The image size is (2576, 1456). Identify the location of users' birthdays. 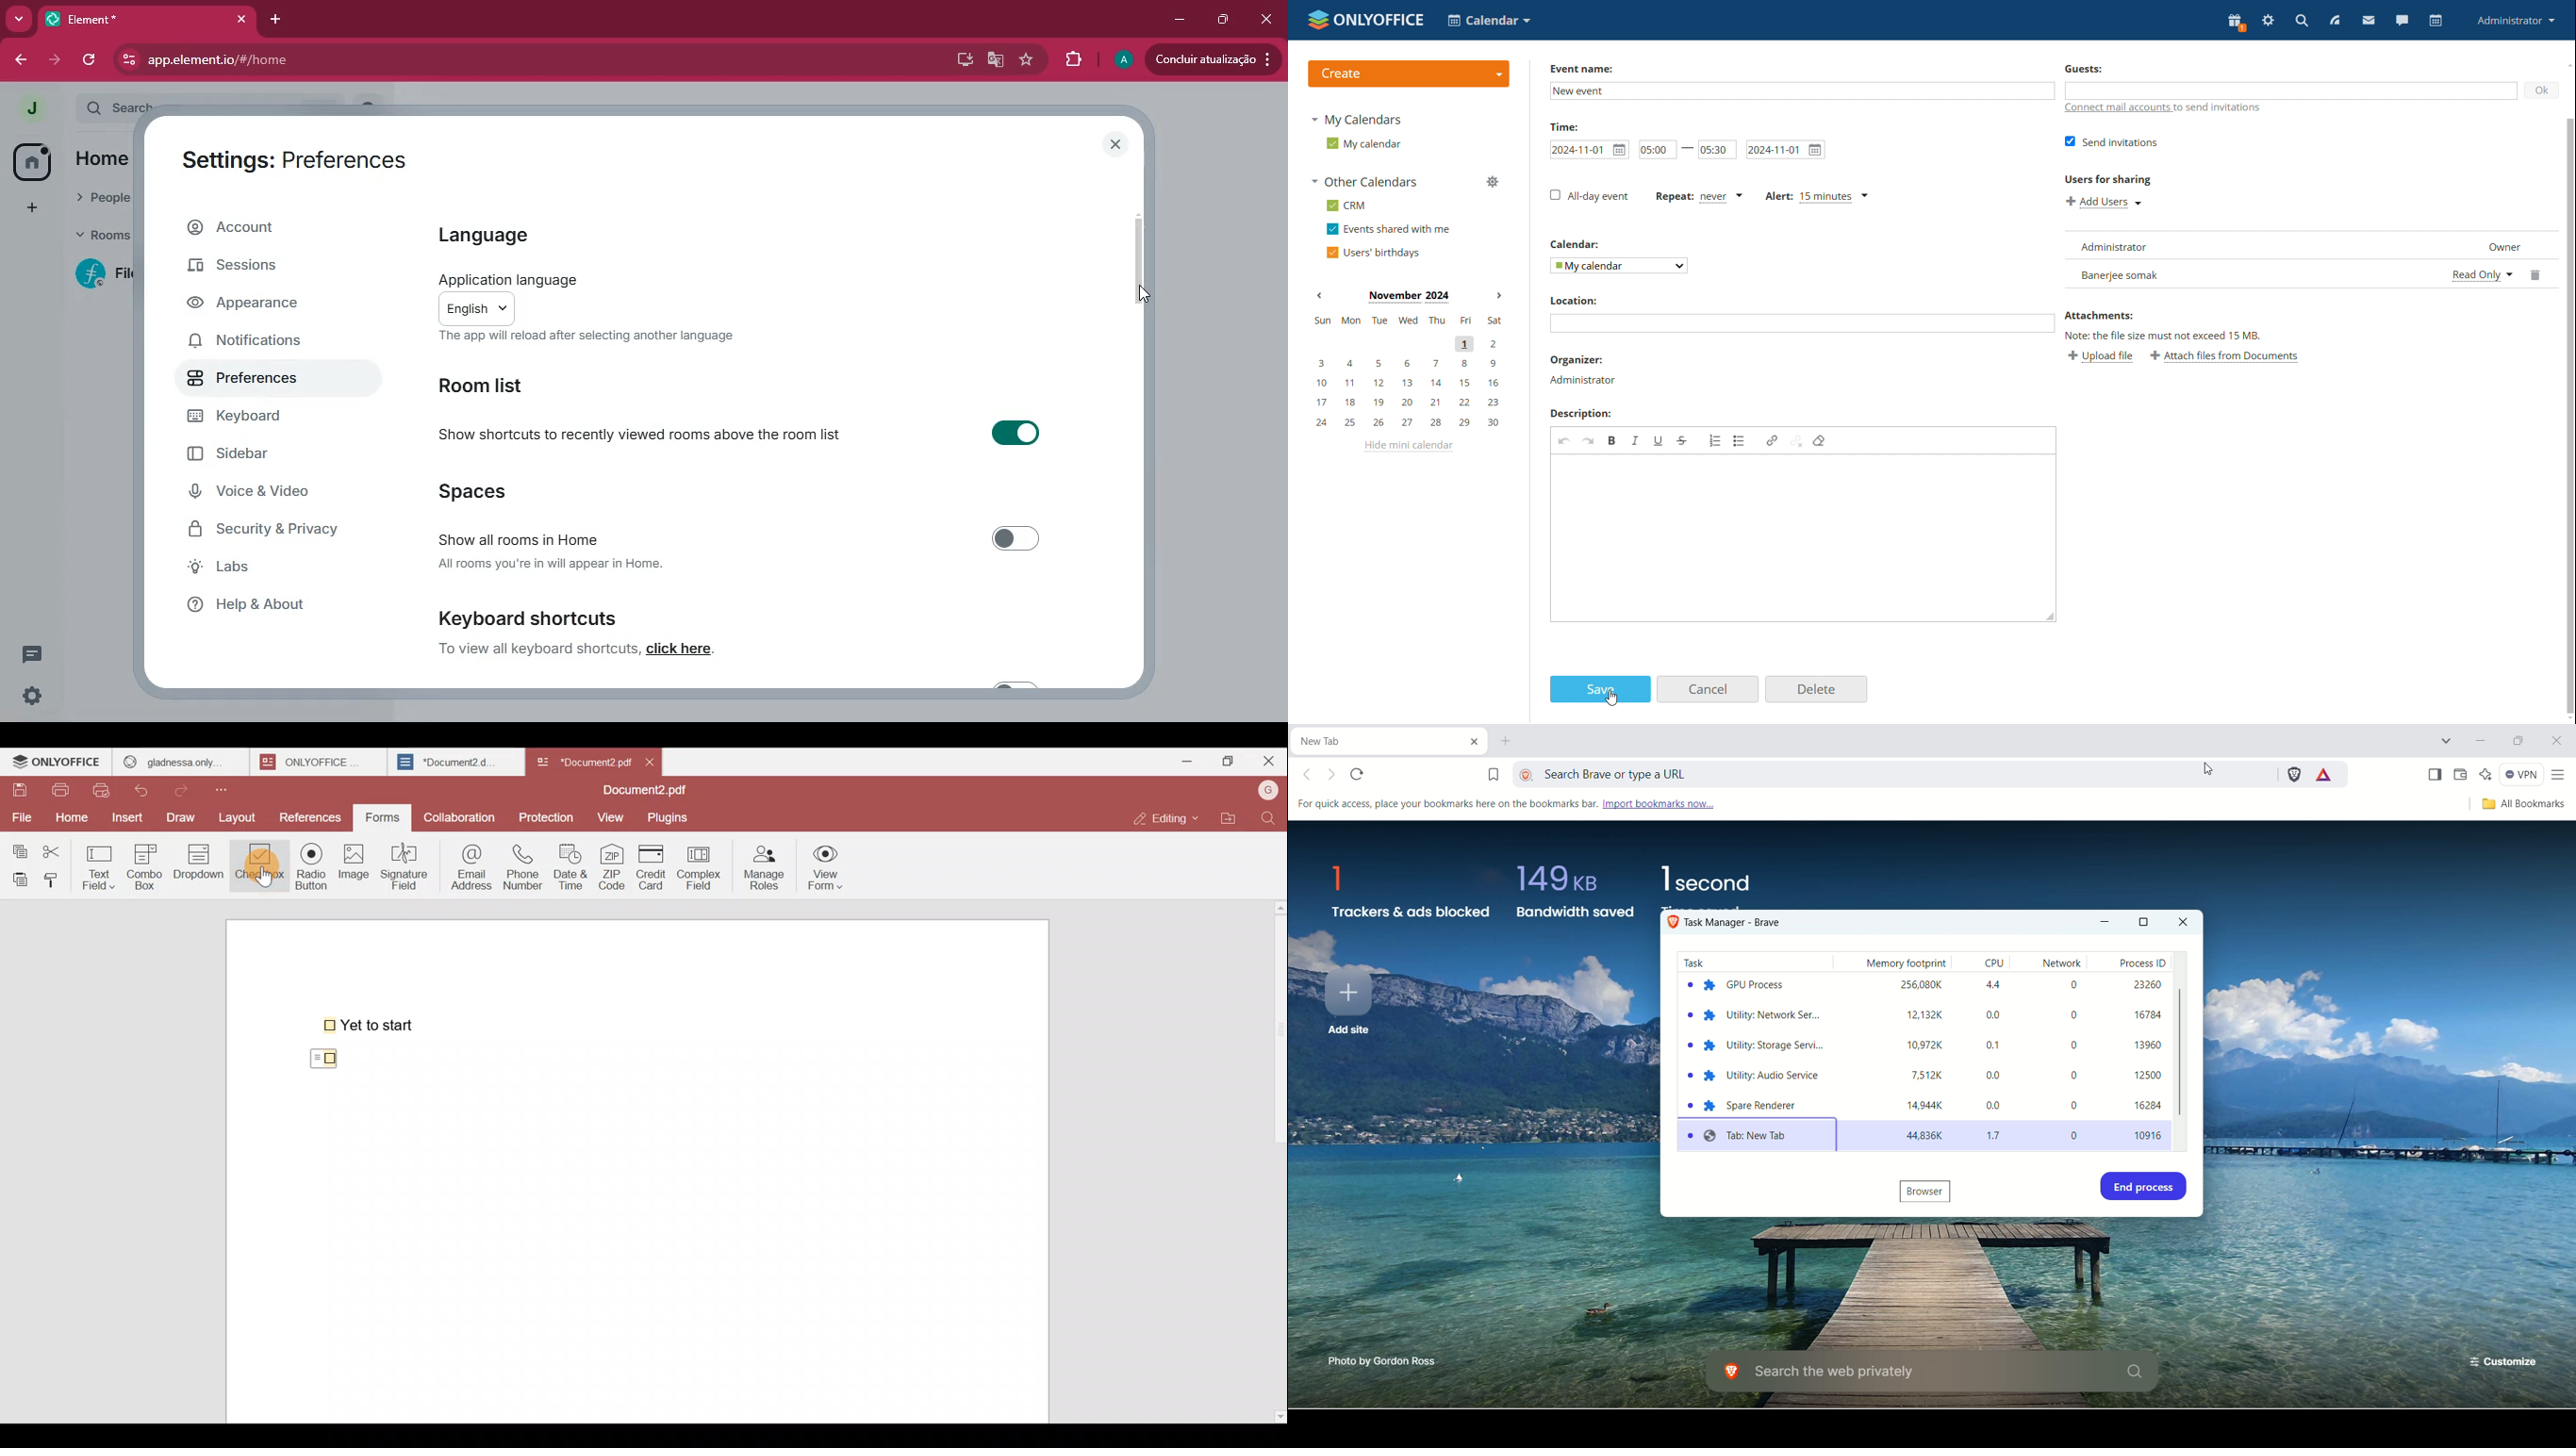
(1376, 253).